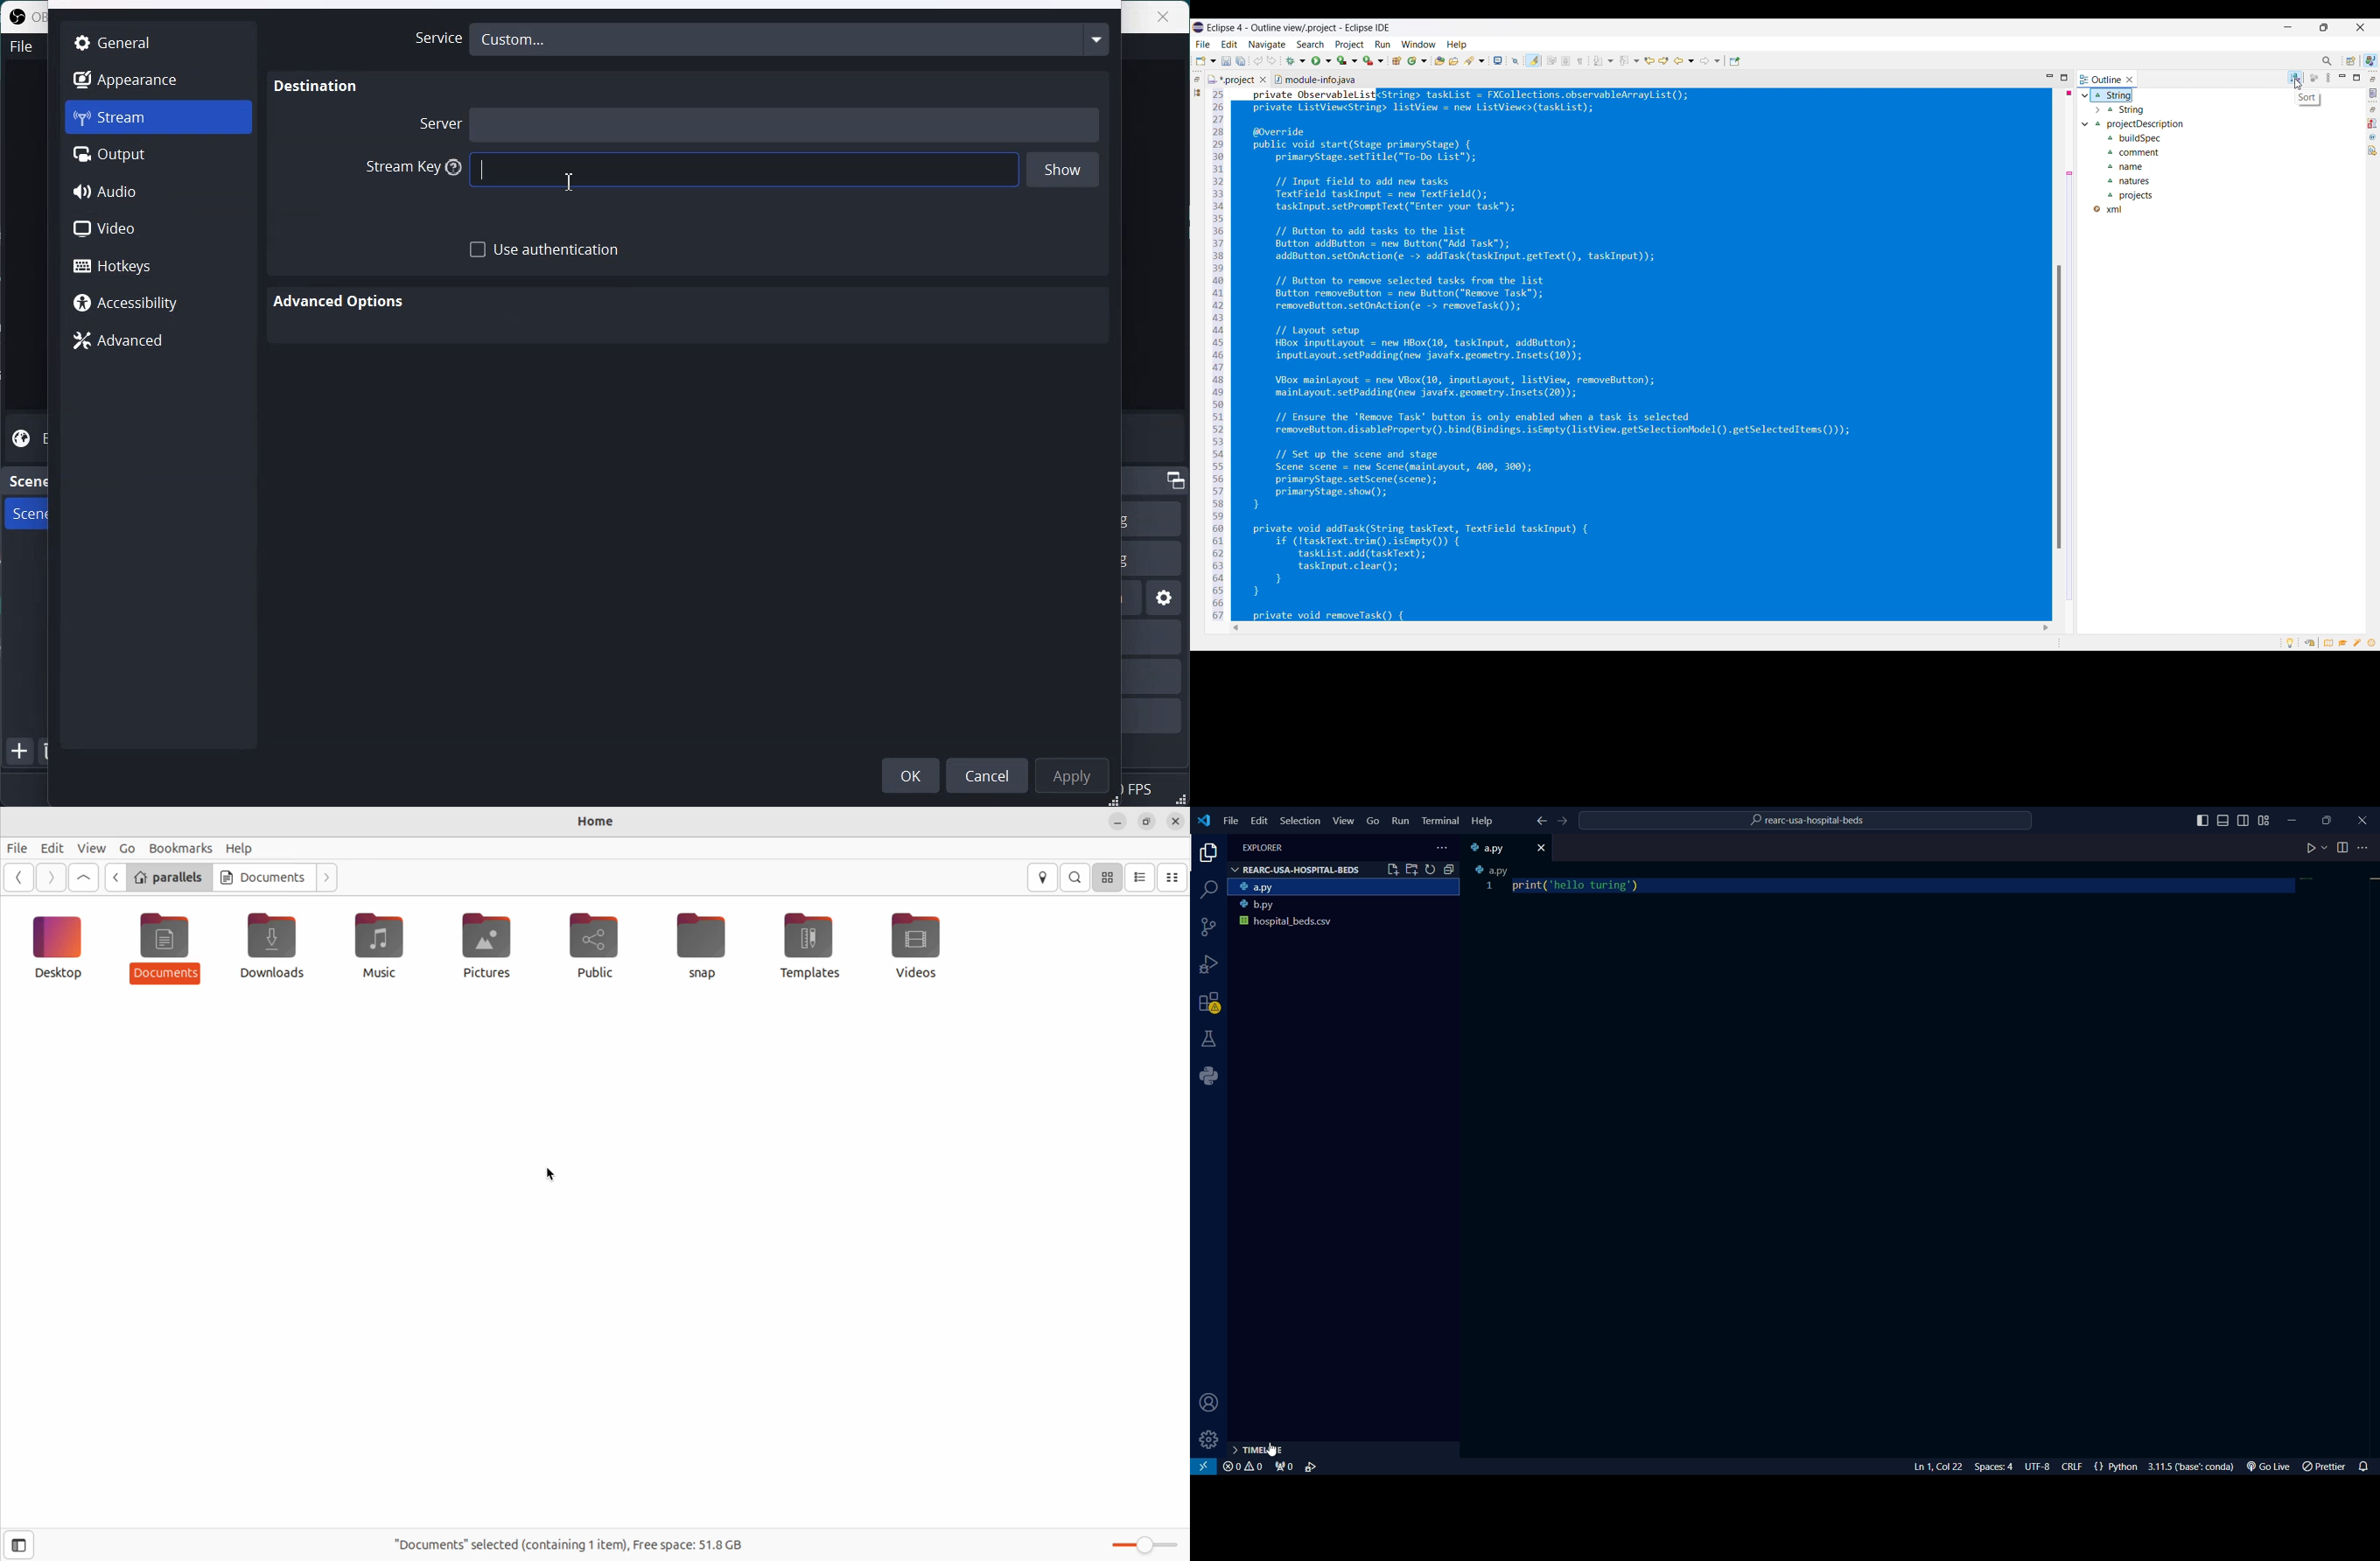 The height and width of the screenshot is (1568, 2380). What do you see at coordinates (1939, 1467) in the screenshot?
I see `line and columns` at bounding box center [1939, 1467].